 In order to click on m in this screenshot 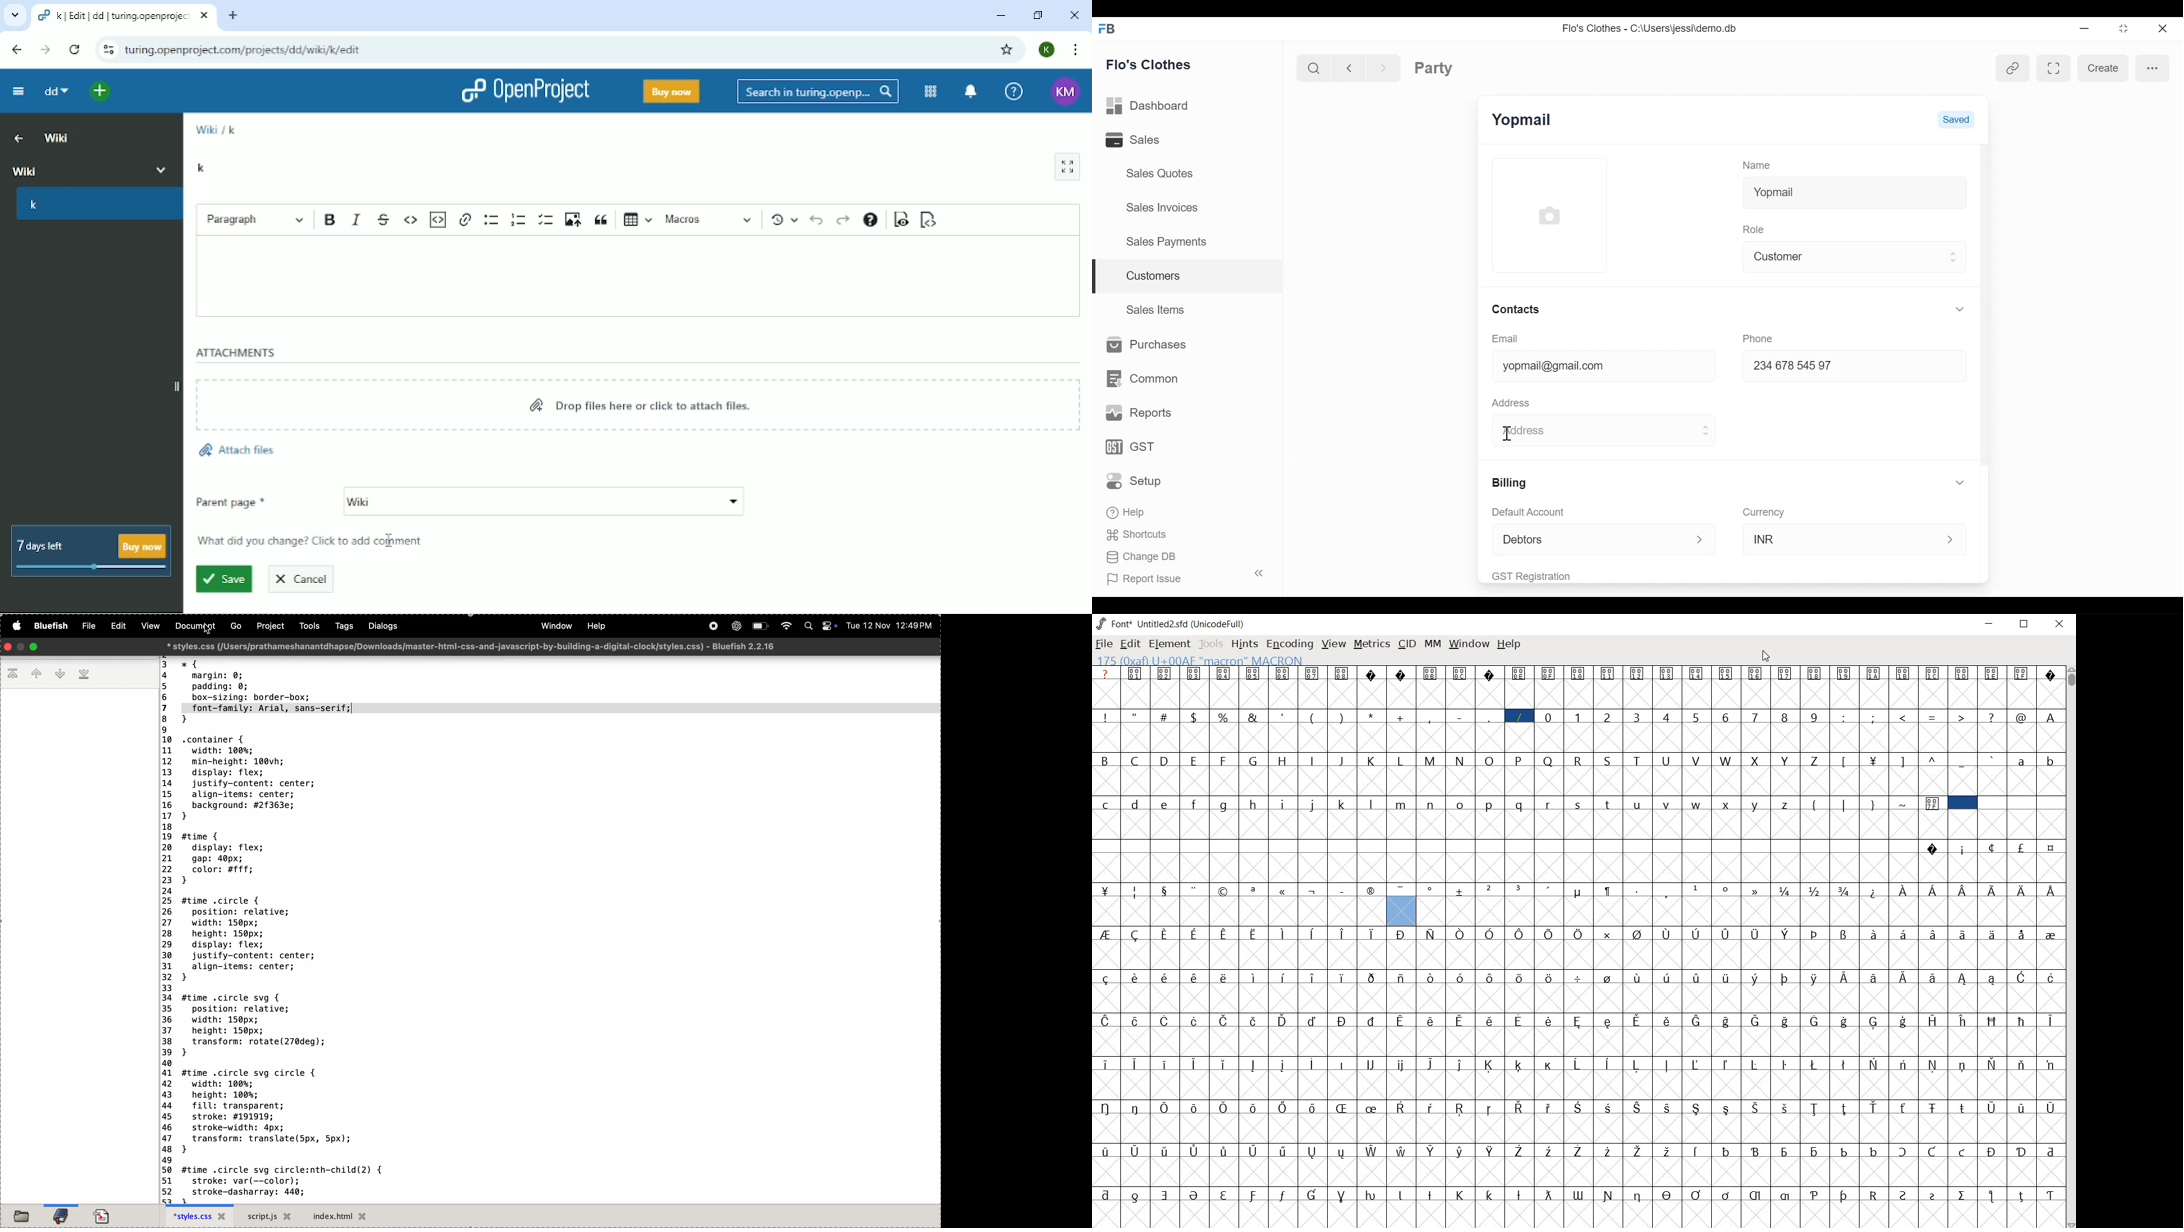, I will do `click(1402, 803)`.